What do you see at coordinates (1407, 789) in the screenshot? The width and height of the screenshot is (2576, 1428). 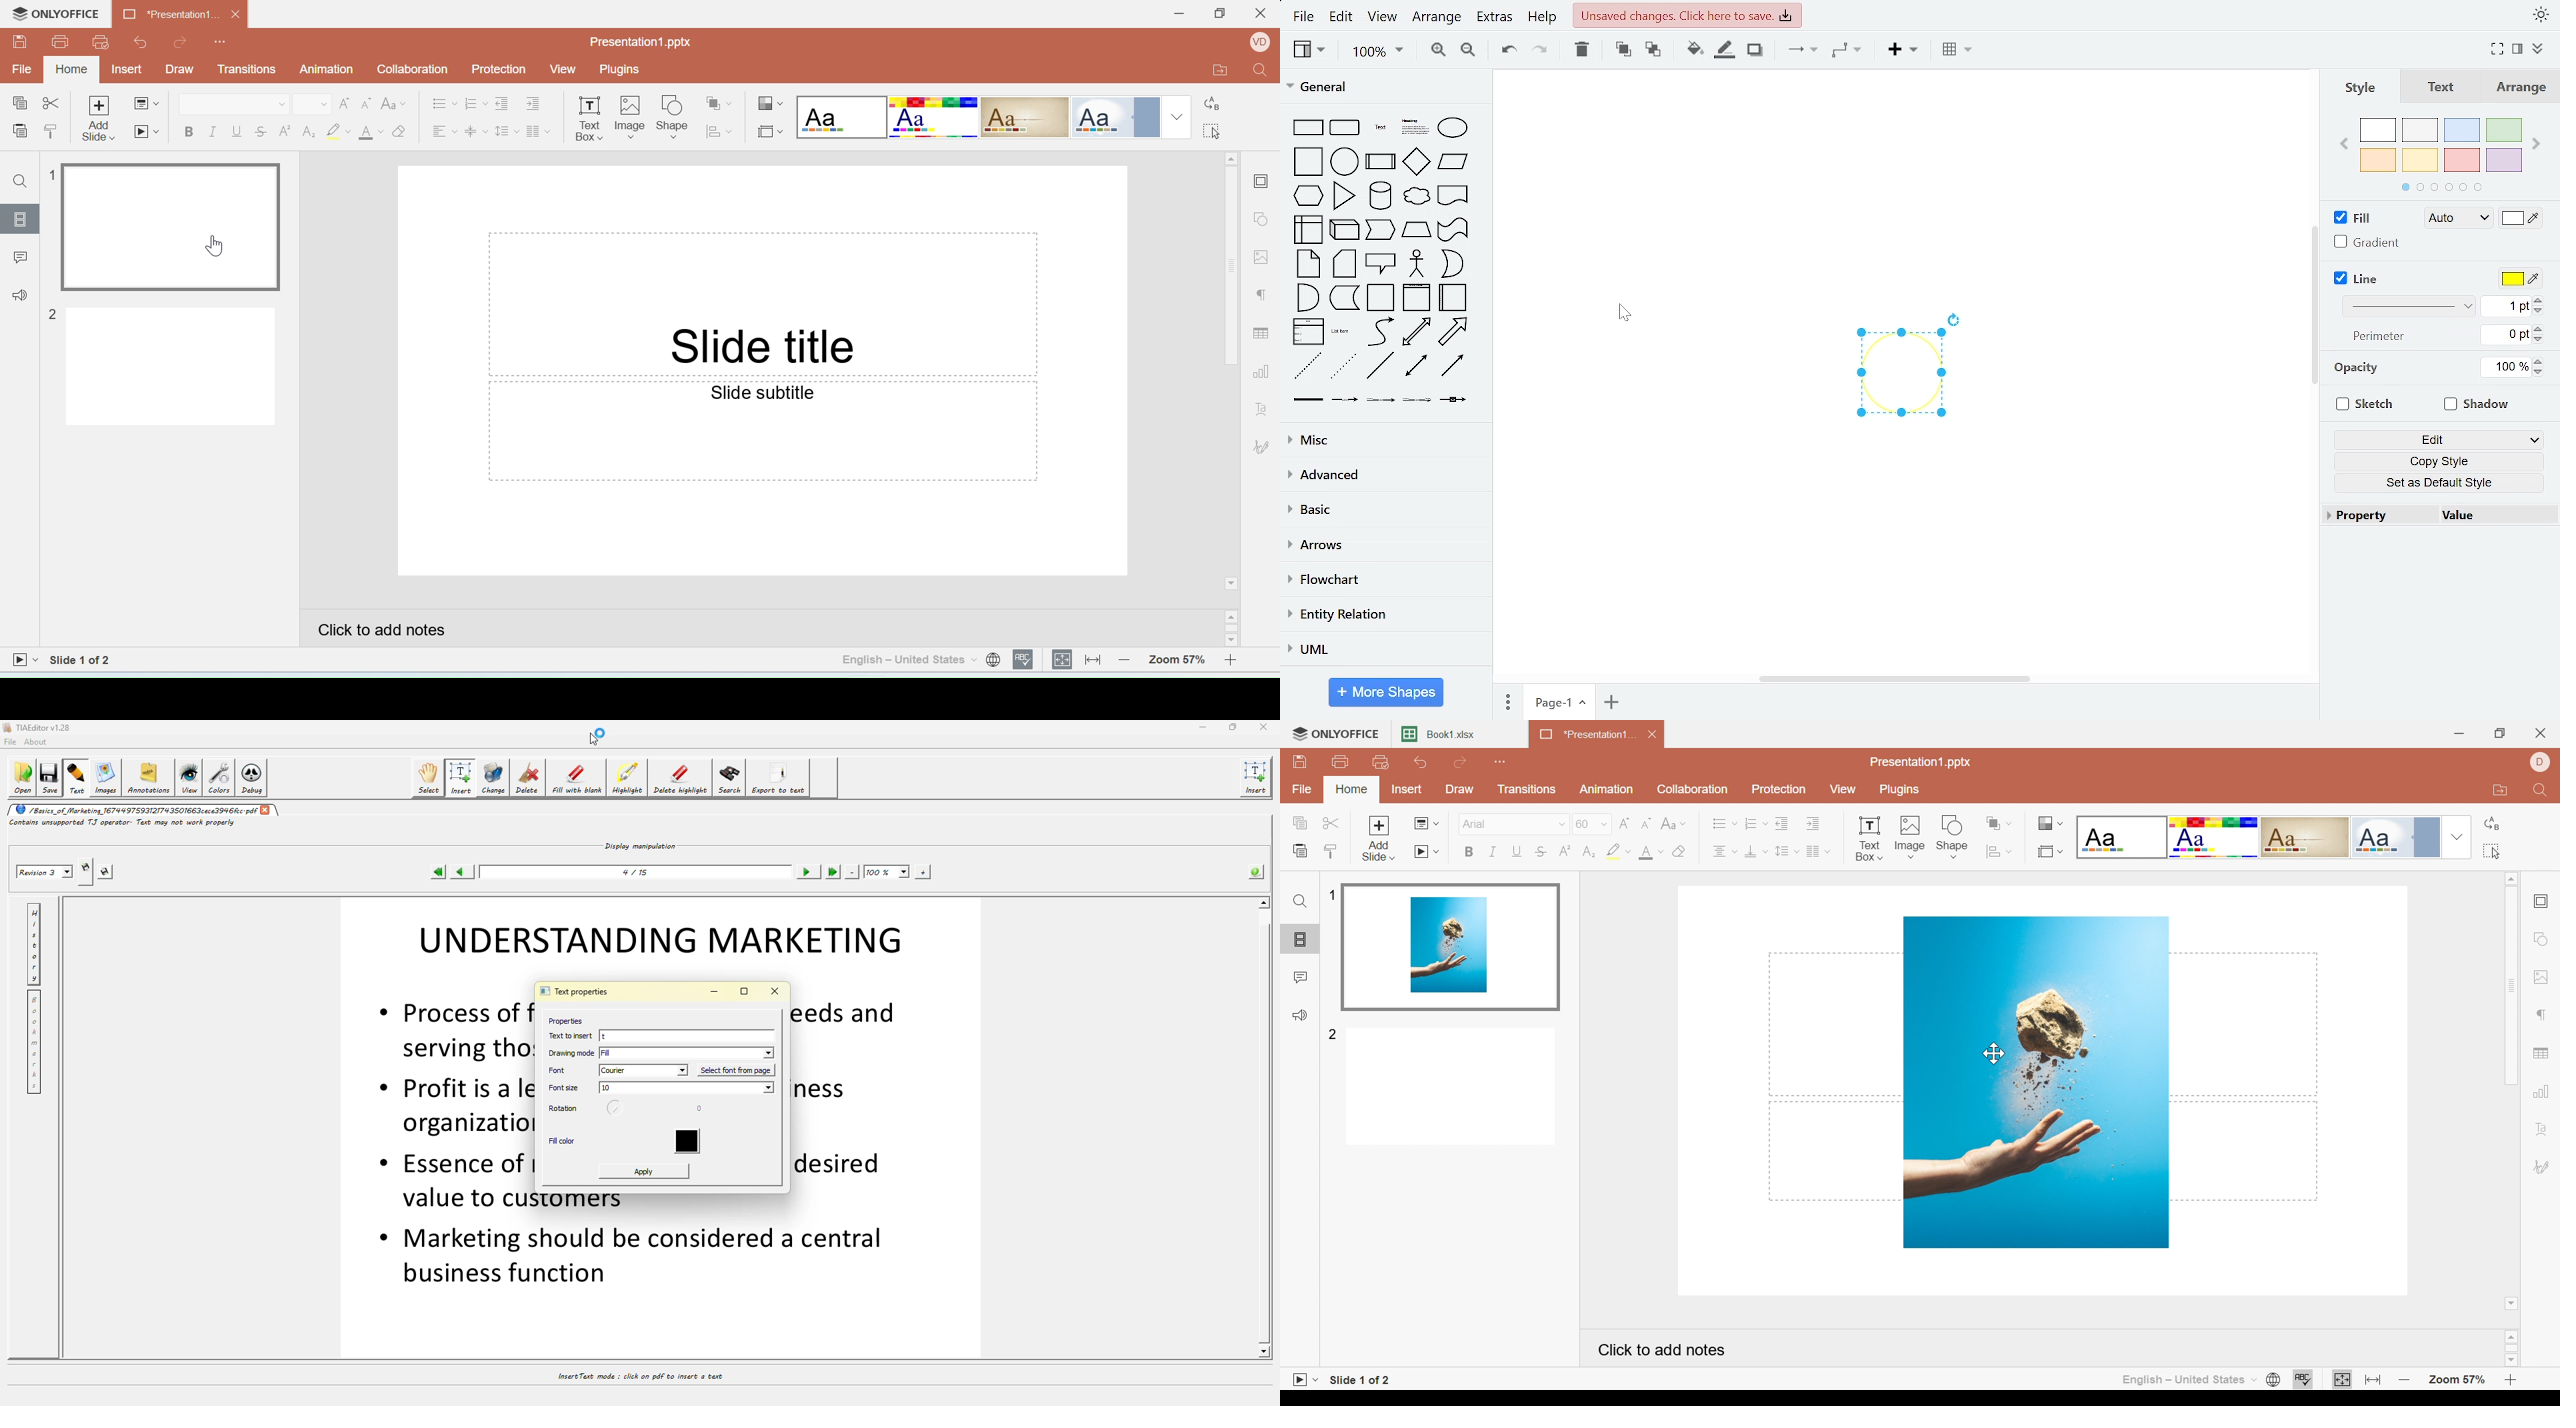 I see `Insert` at bounding box center [1407, 789].